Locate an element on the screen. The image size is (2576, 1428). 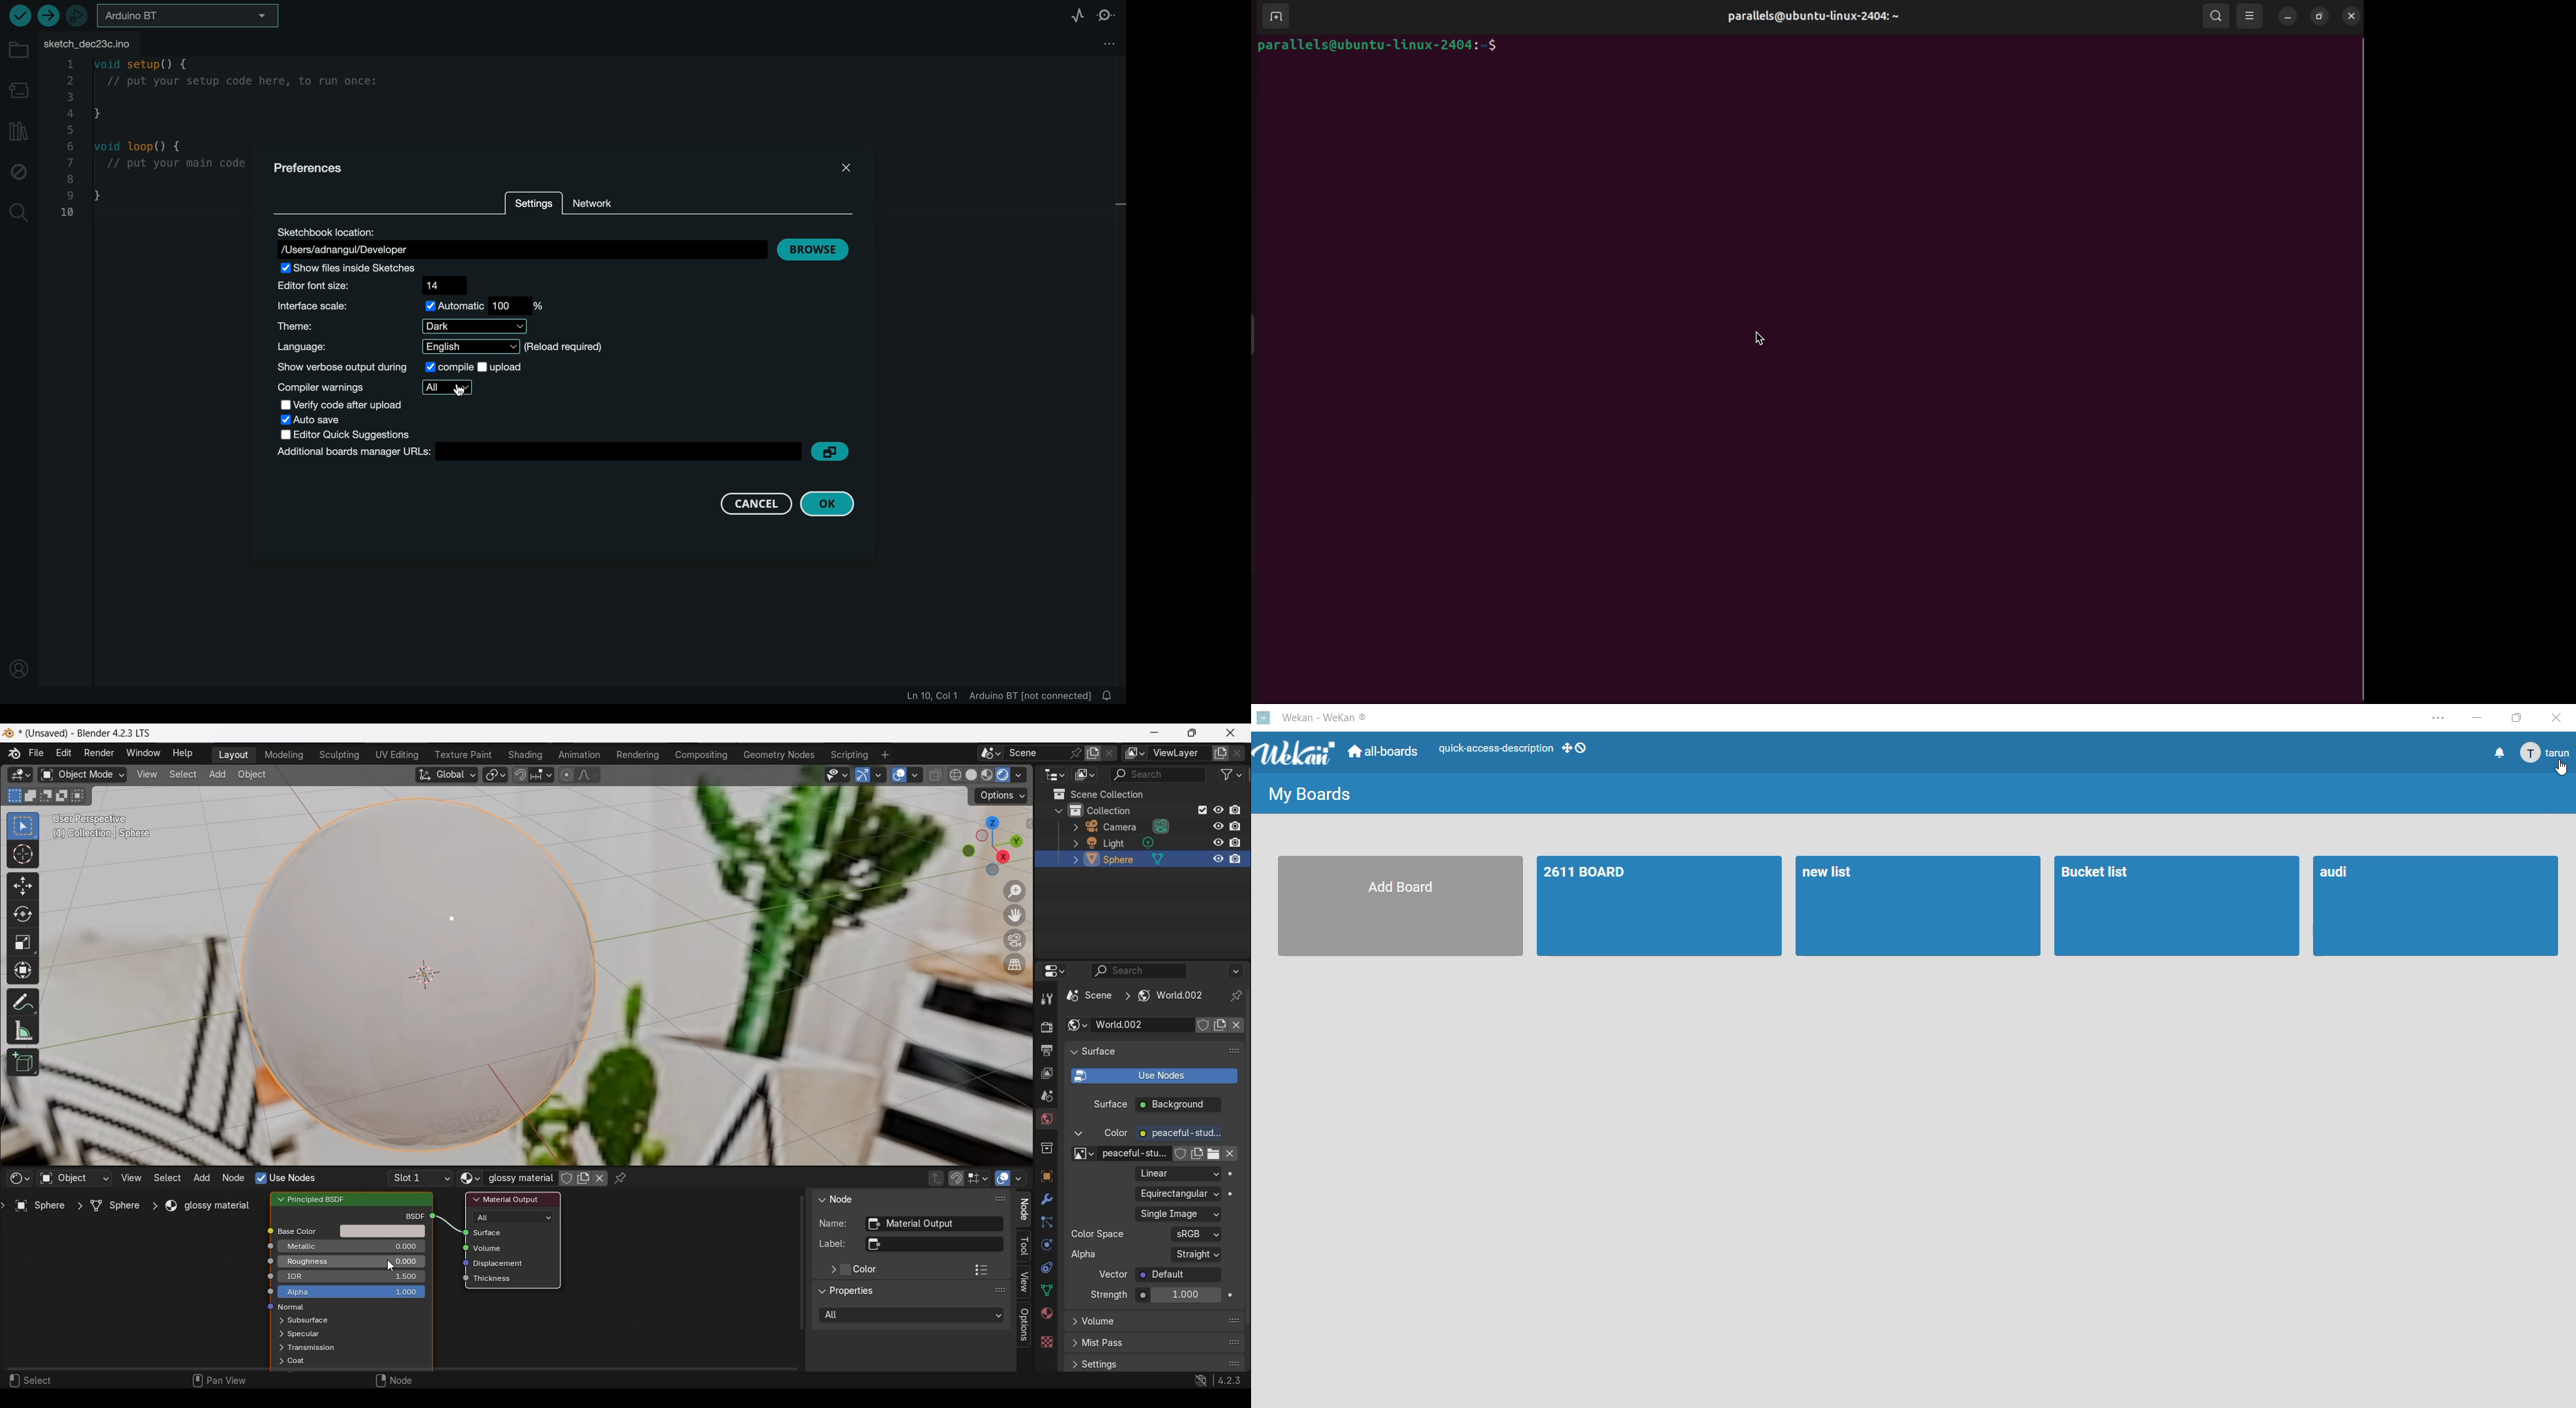
About software is located at coordinates (14, 754).